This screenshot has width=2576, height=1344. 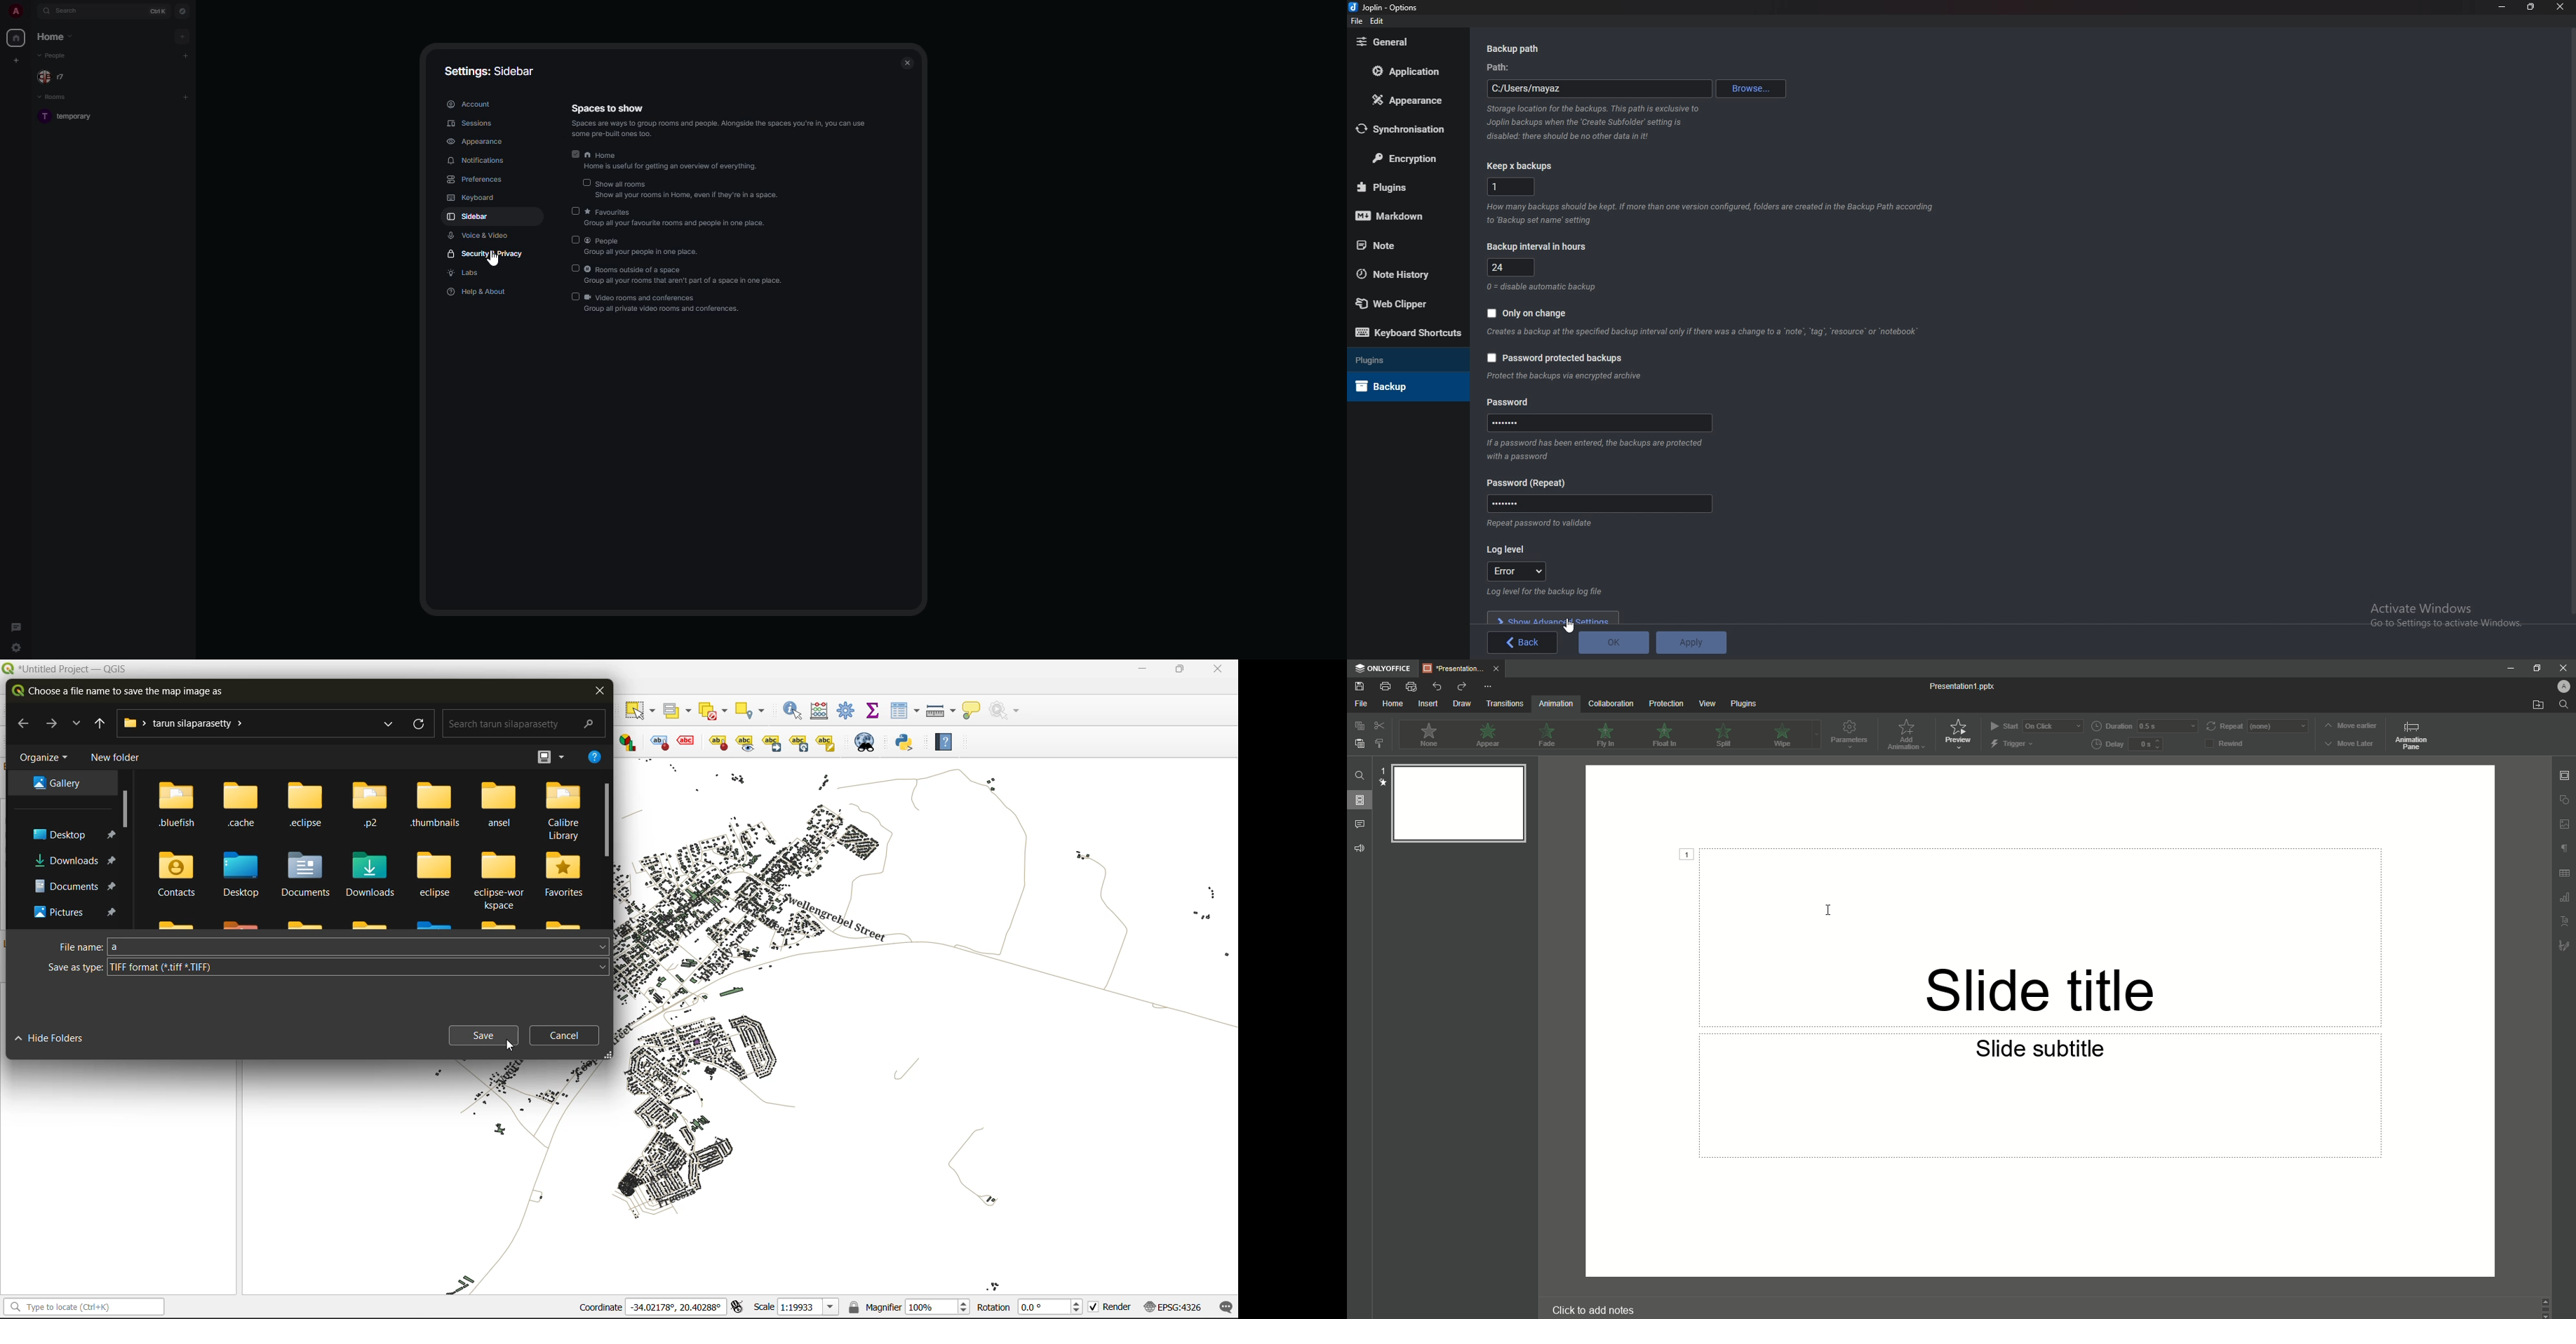 What do you see at coordinates (1849, 734) in the screenshot?
I see `Parameters` at bounding box center [1849, 734].